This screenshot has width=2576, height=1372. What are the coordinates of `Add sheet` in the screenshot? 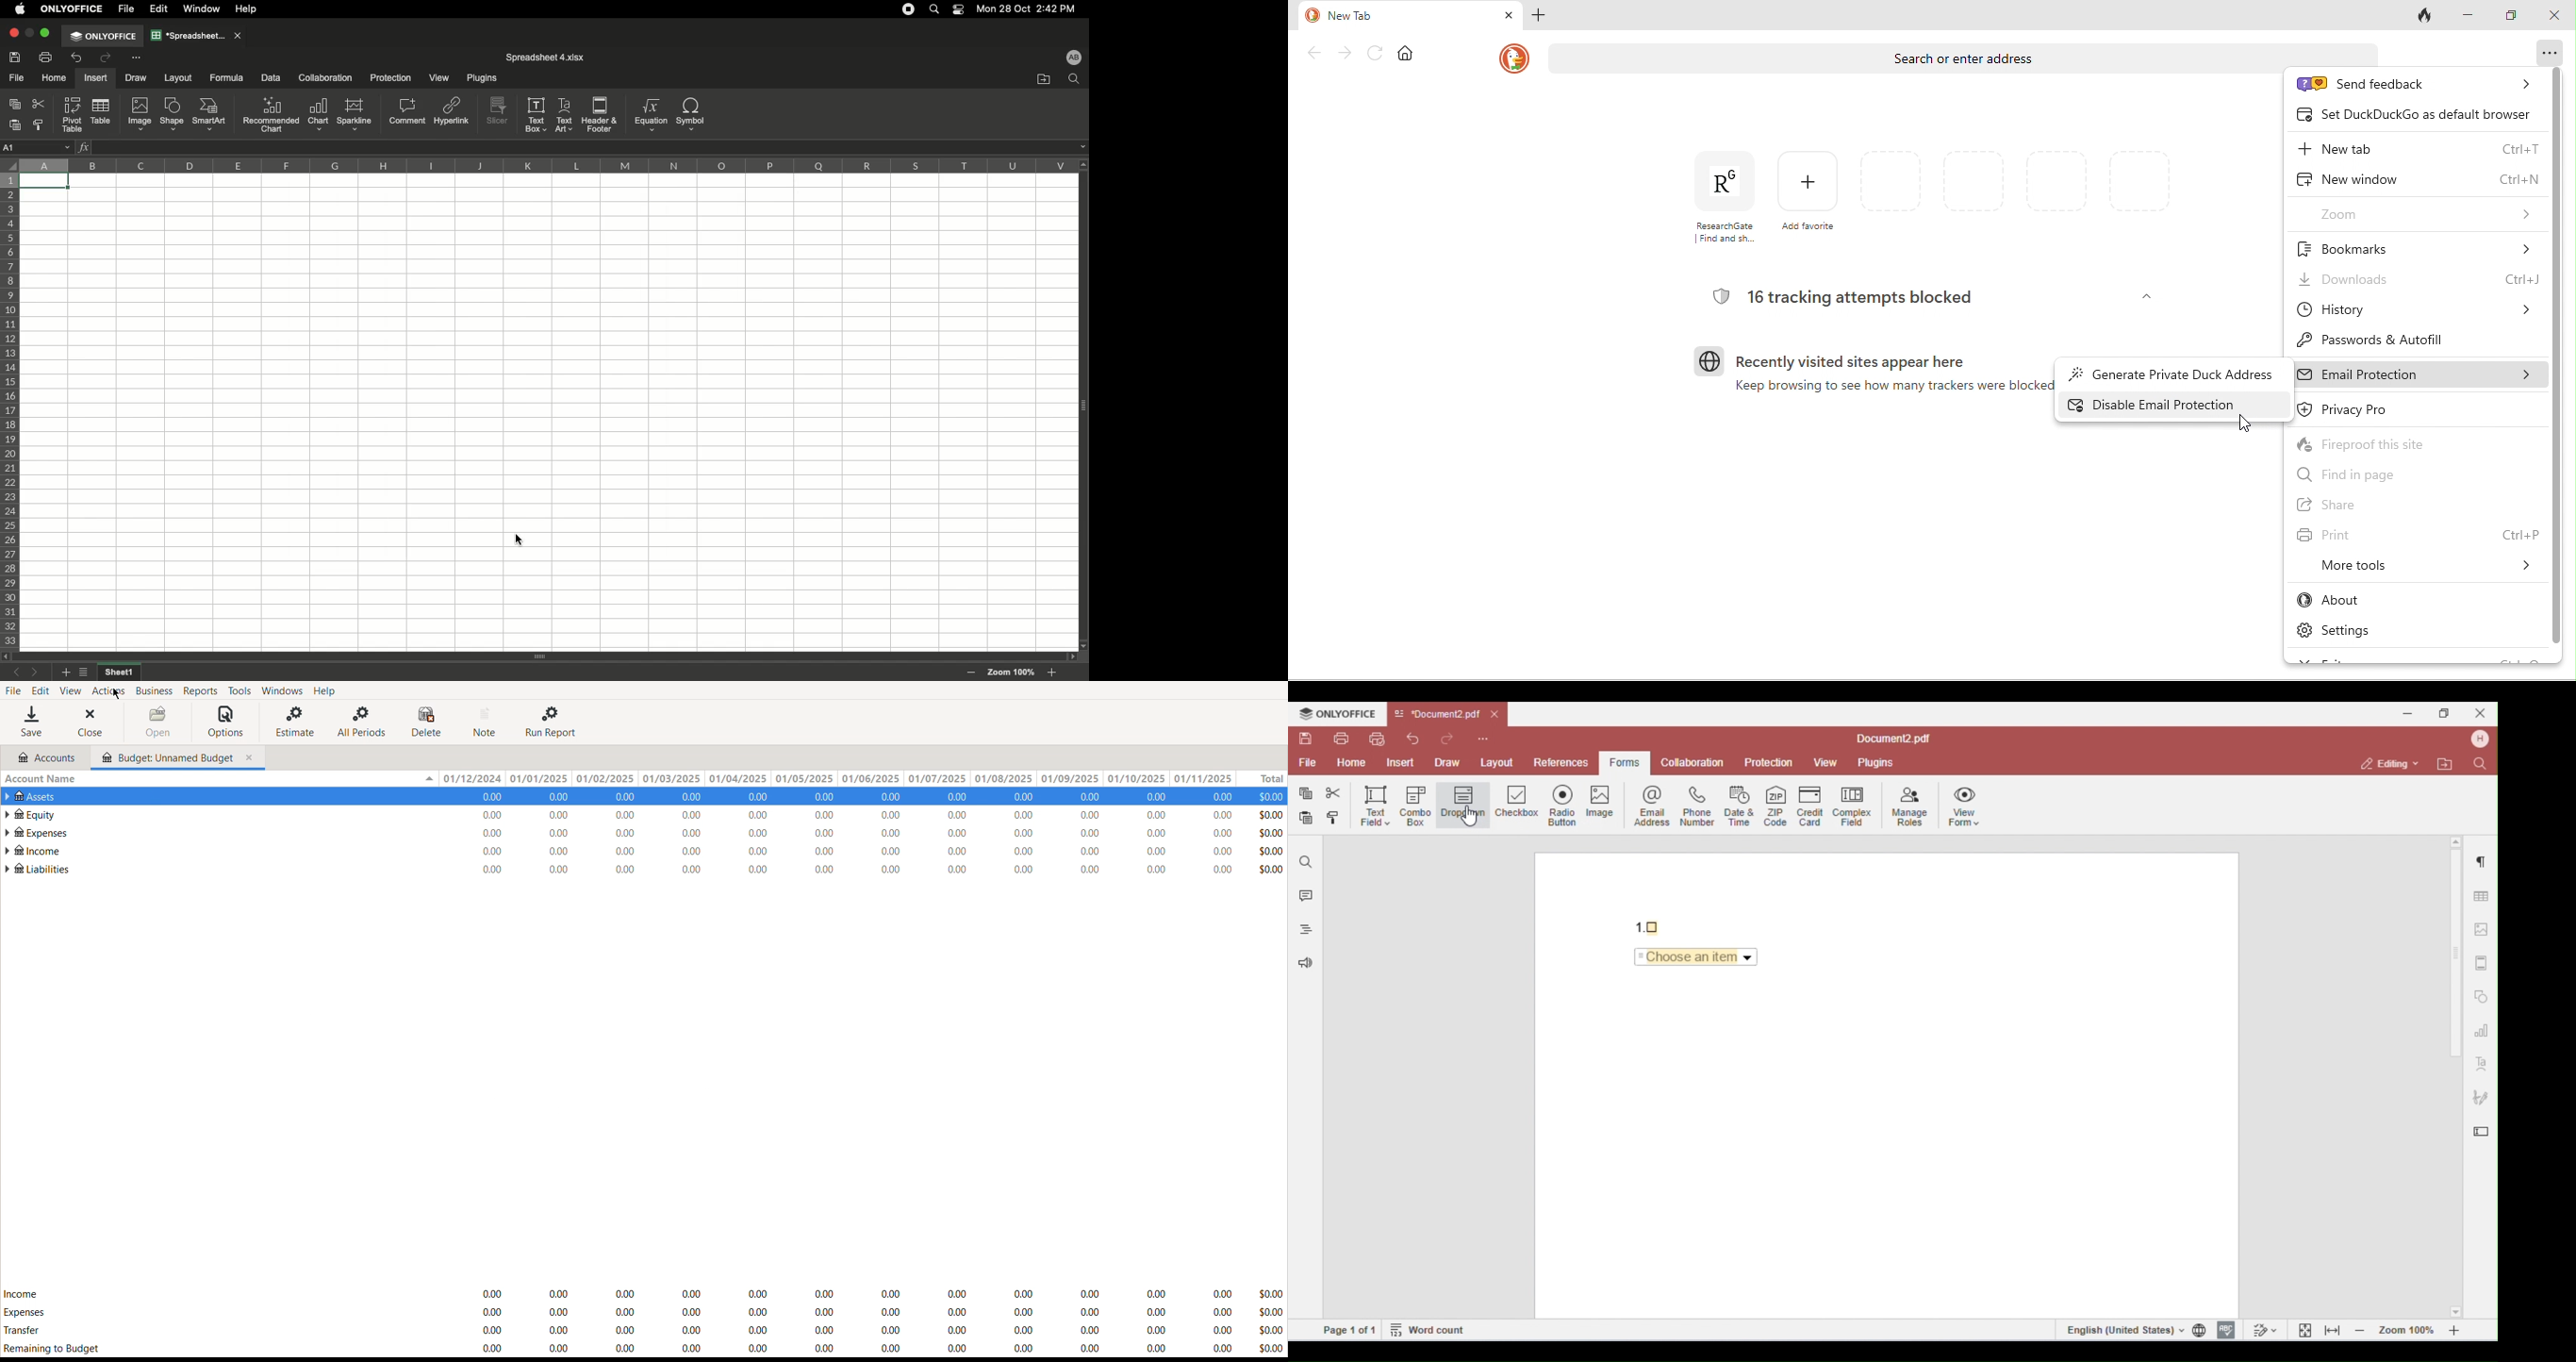 It's located at (64, 673).